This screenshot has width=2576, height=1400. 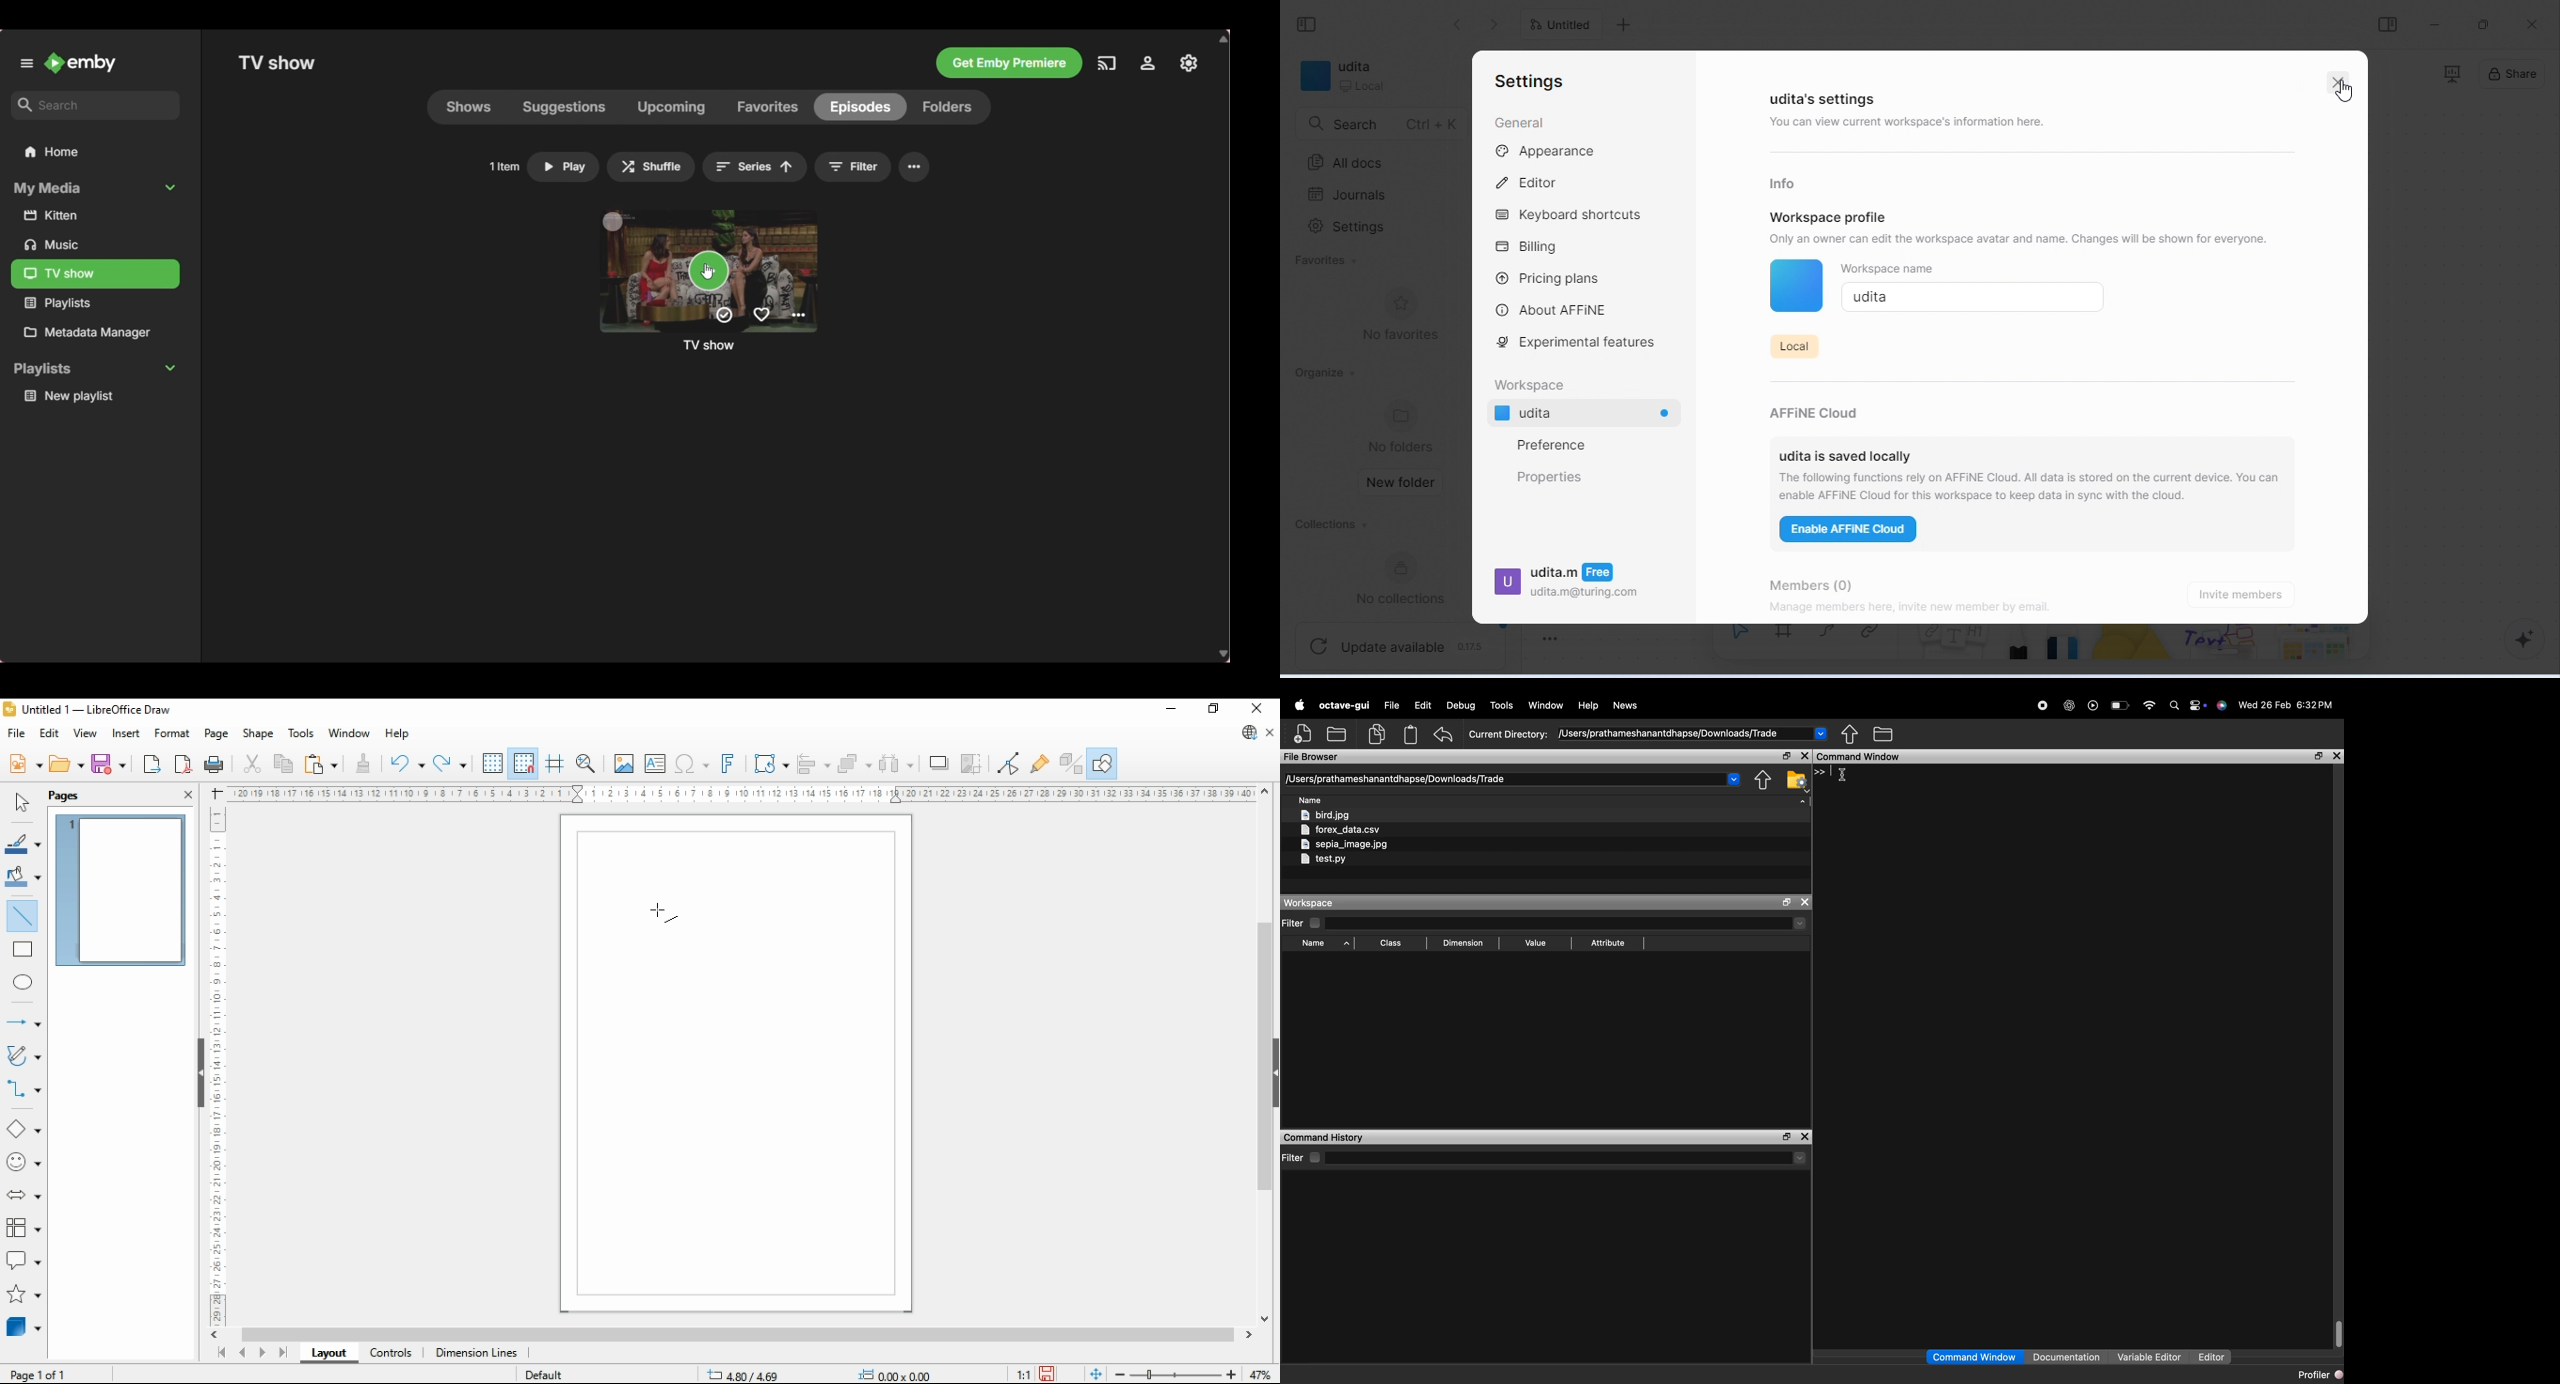 What do you see at coordinates (22, 876) in the screenshot?
I see `fill color` at bounding box center [22, 876].